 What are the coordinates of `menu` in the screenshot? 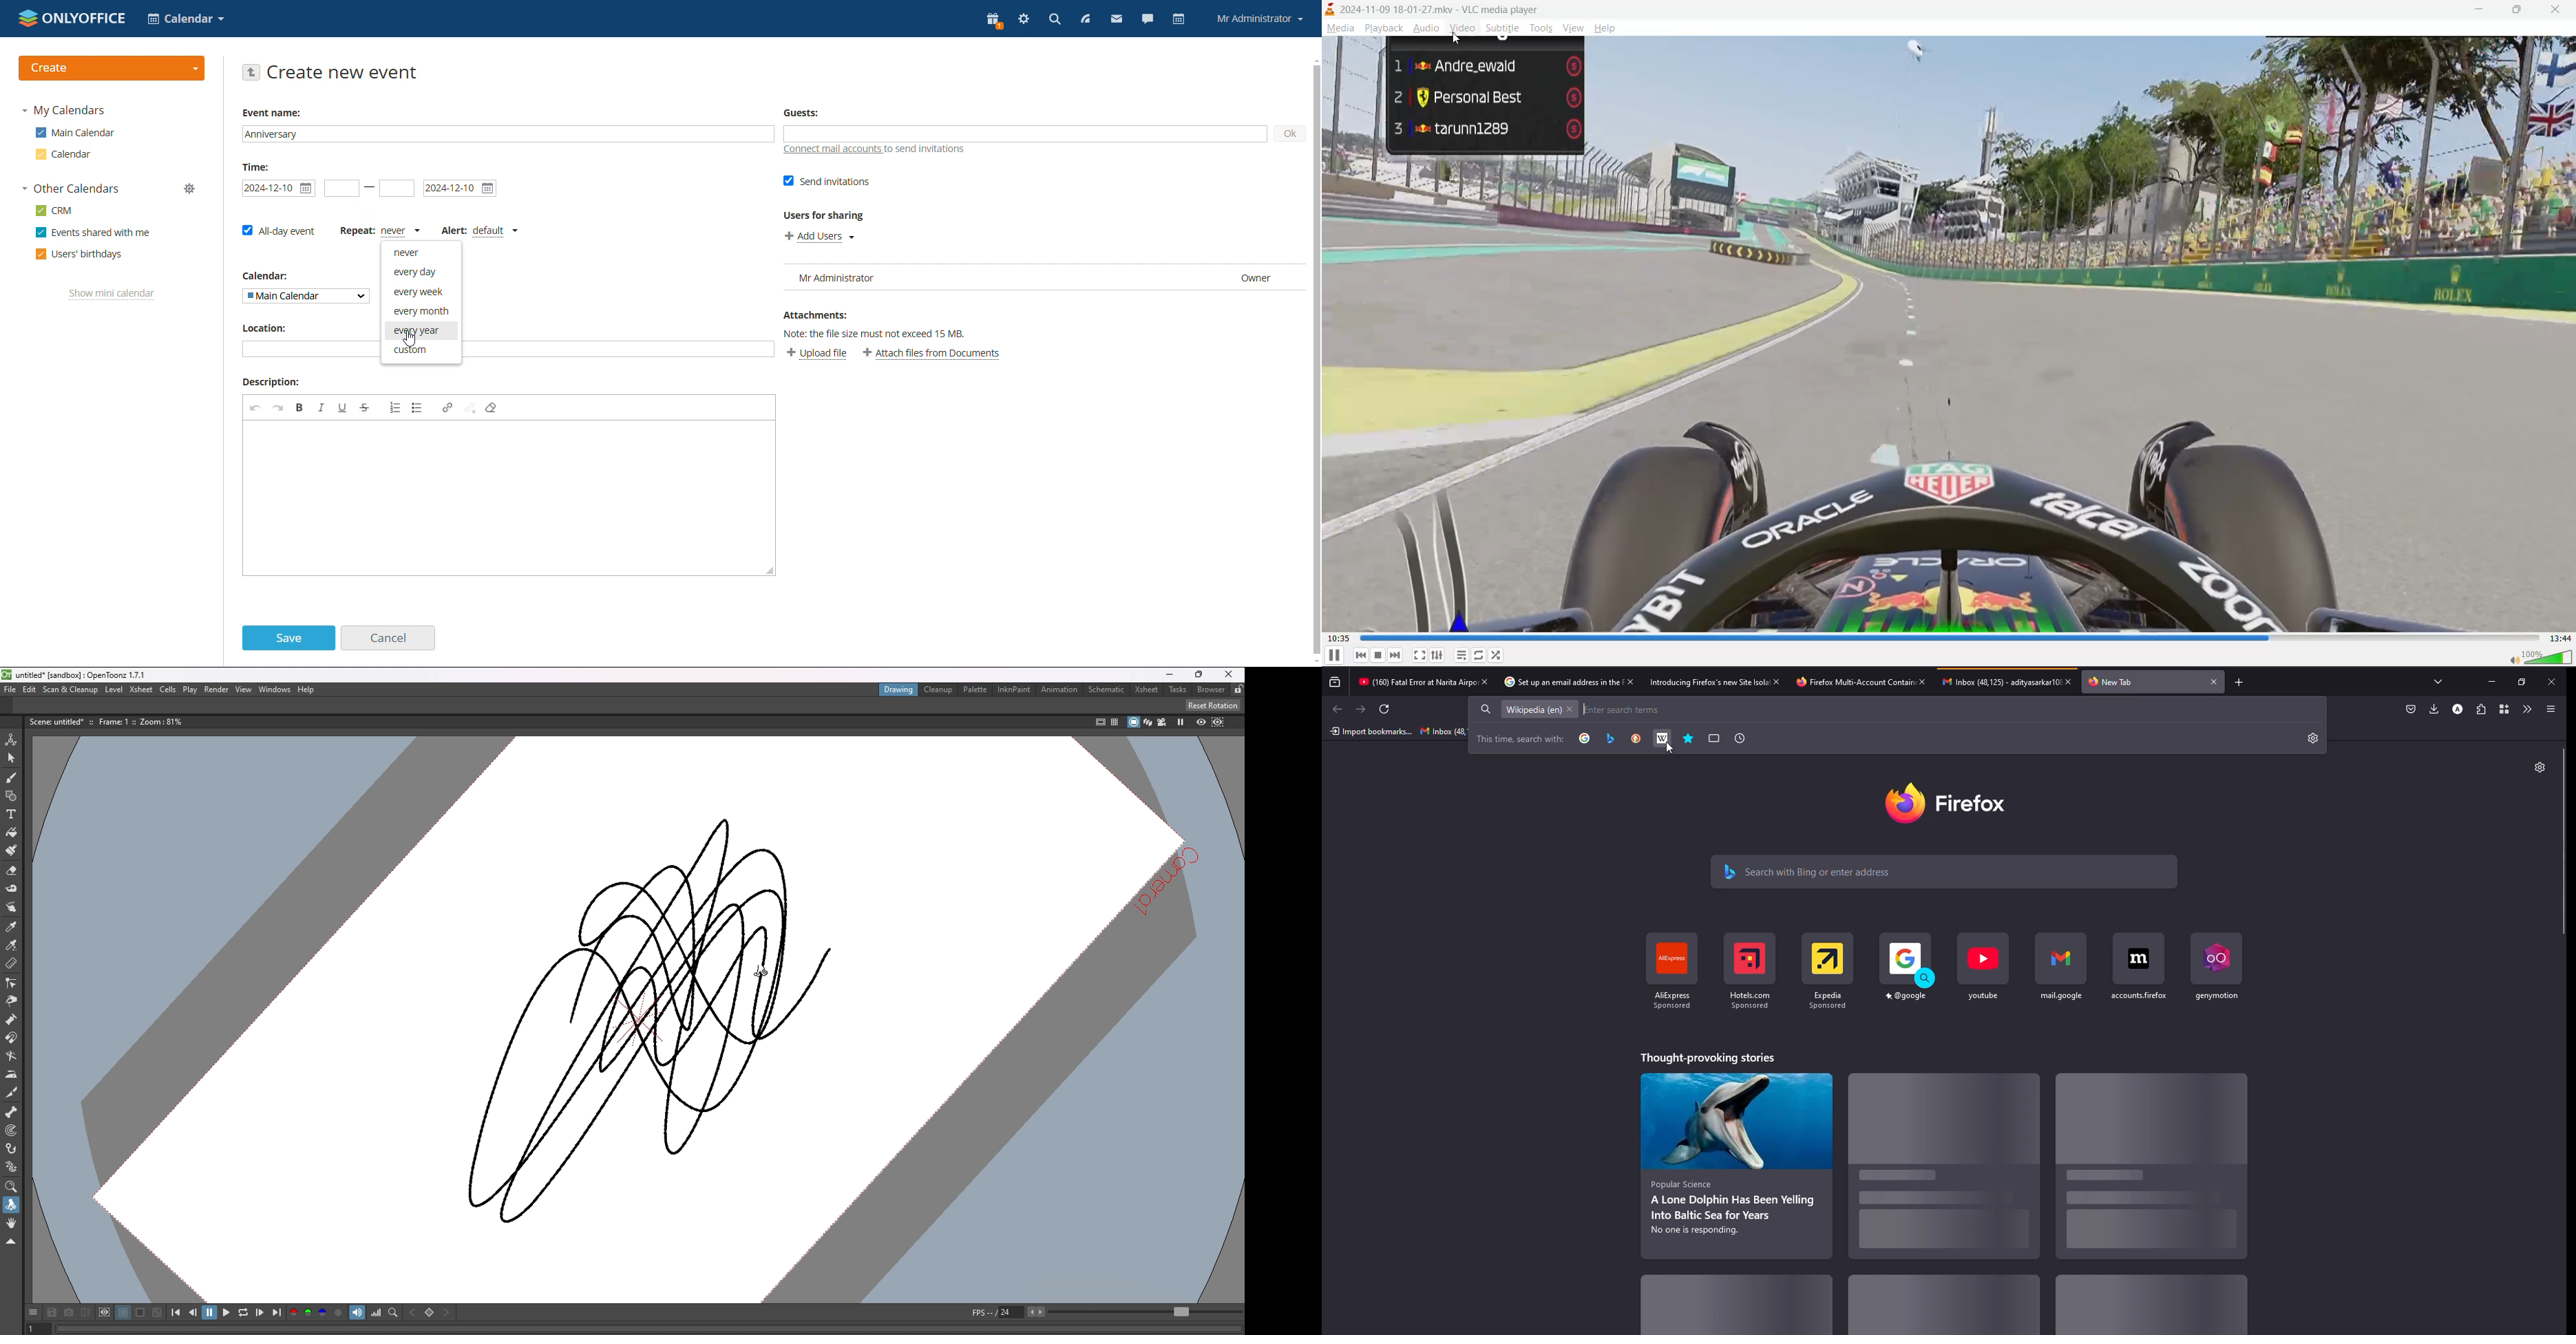 It's located at (2551, 709).